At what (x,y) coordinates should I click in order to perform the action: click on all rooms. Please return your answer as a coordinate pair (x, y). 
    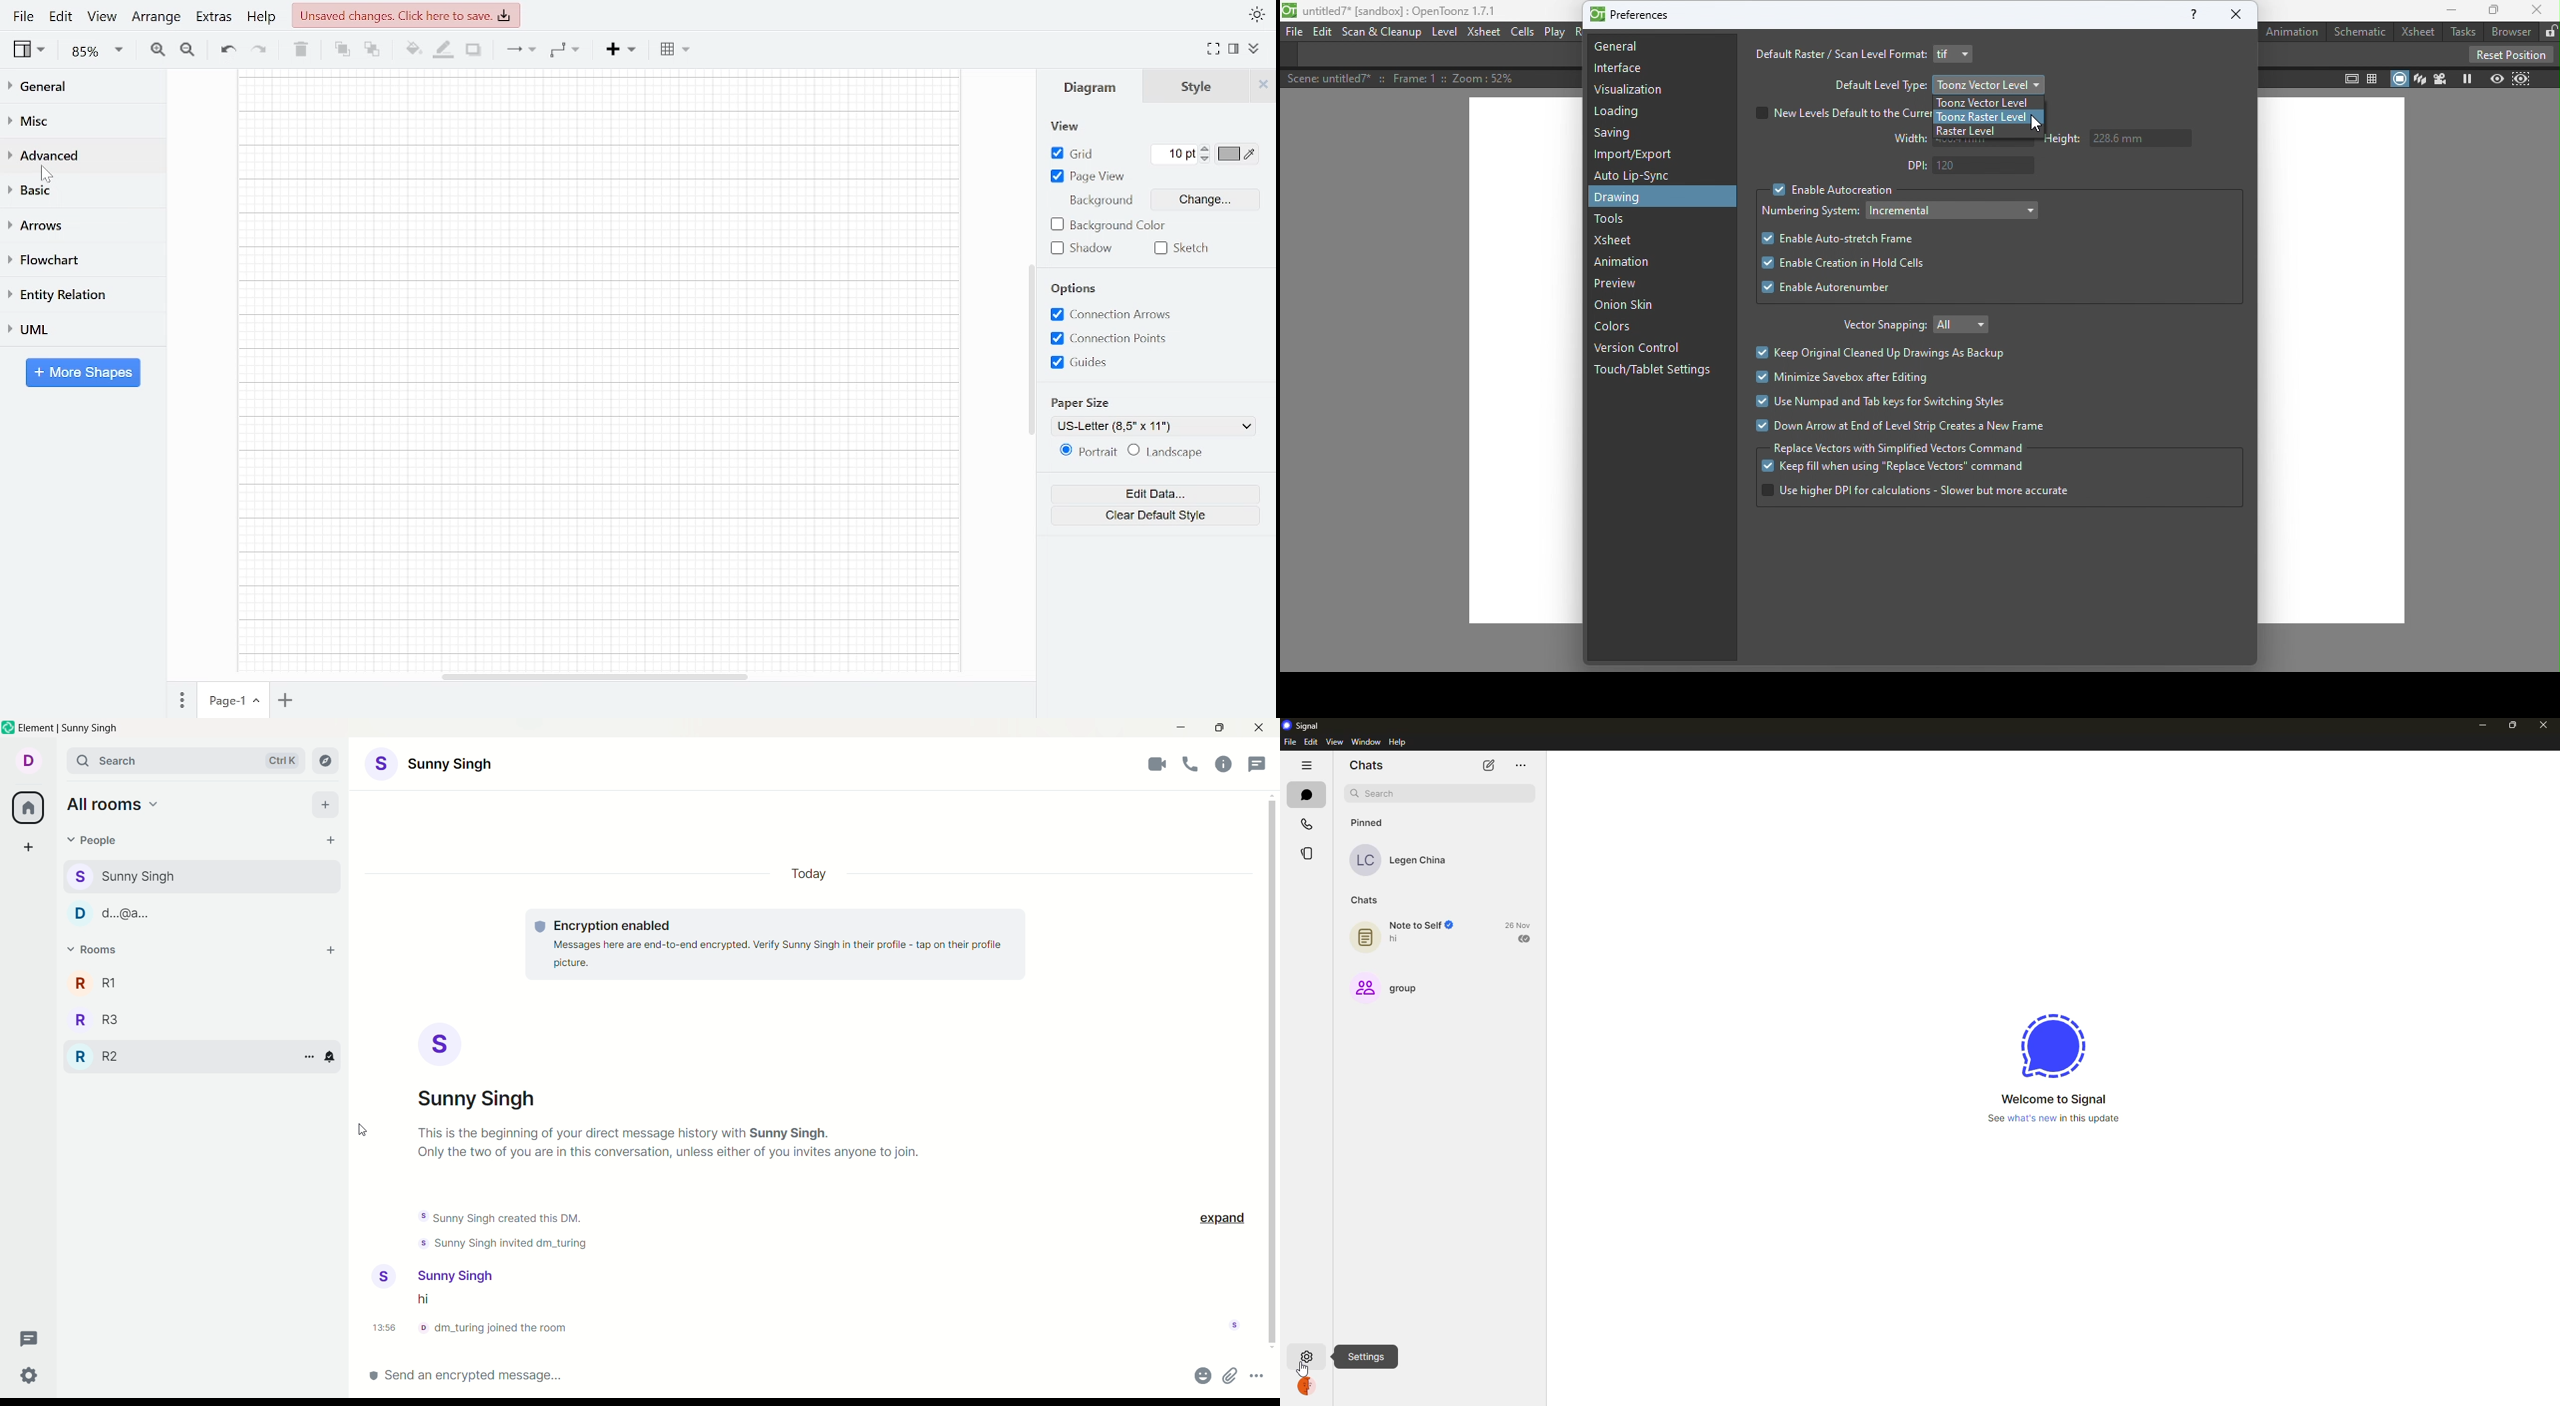
    Looking at the image, I should click on (27, 809).